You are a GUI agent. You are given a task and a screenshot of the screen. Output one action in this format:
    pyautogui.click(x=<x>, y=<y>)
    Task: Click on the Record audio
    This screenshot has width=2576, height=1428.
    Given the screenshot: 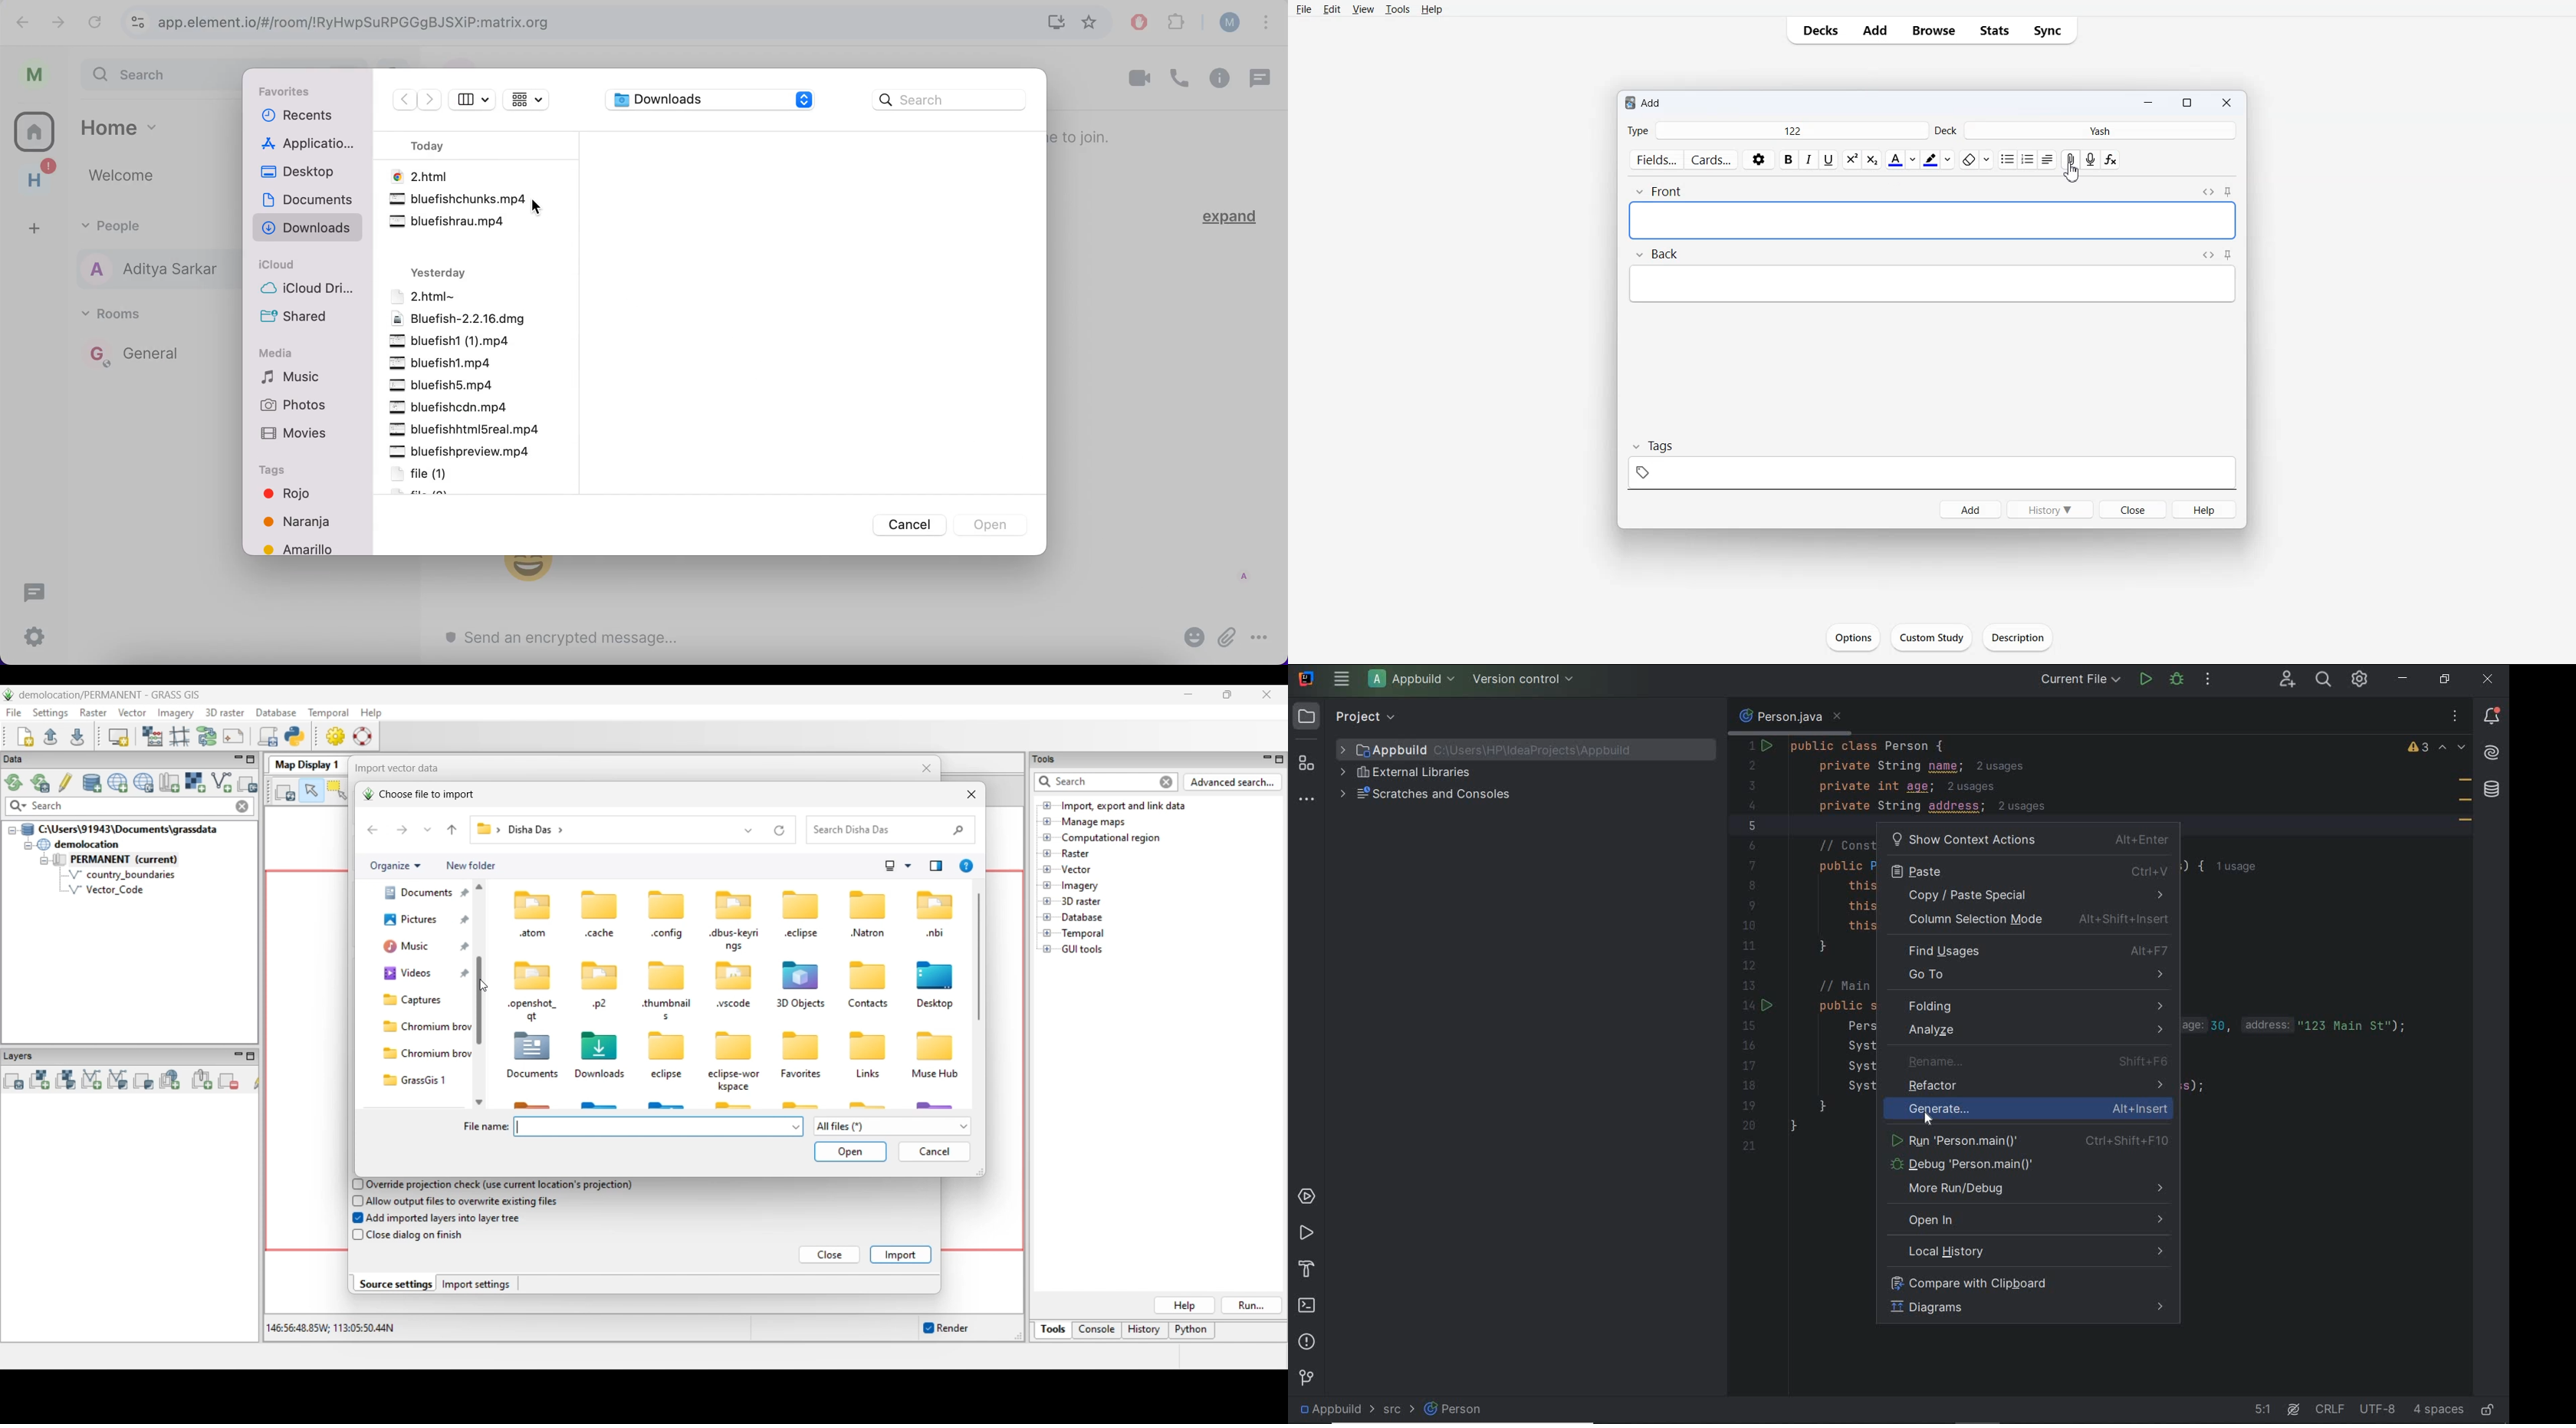 What is the action you would take?
    pyautogui.click(x=2090, y=159)
    